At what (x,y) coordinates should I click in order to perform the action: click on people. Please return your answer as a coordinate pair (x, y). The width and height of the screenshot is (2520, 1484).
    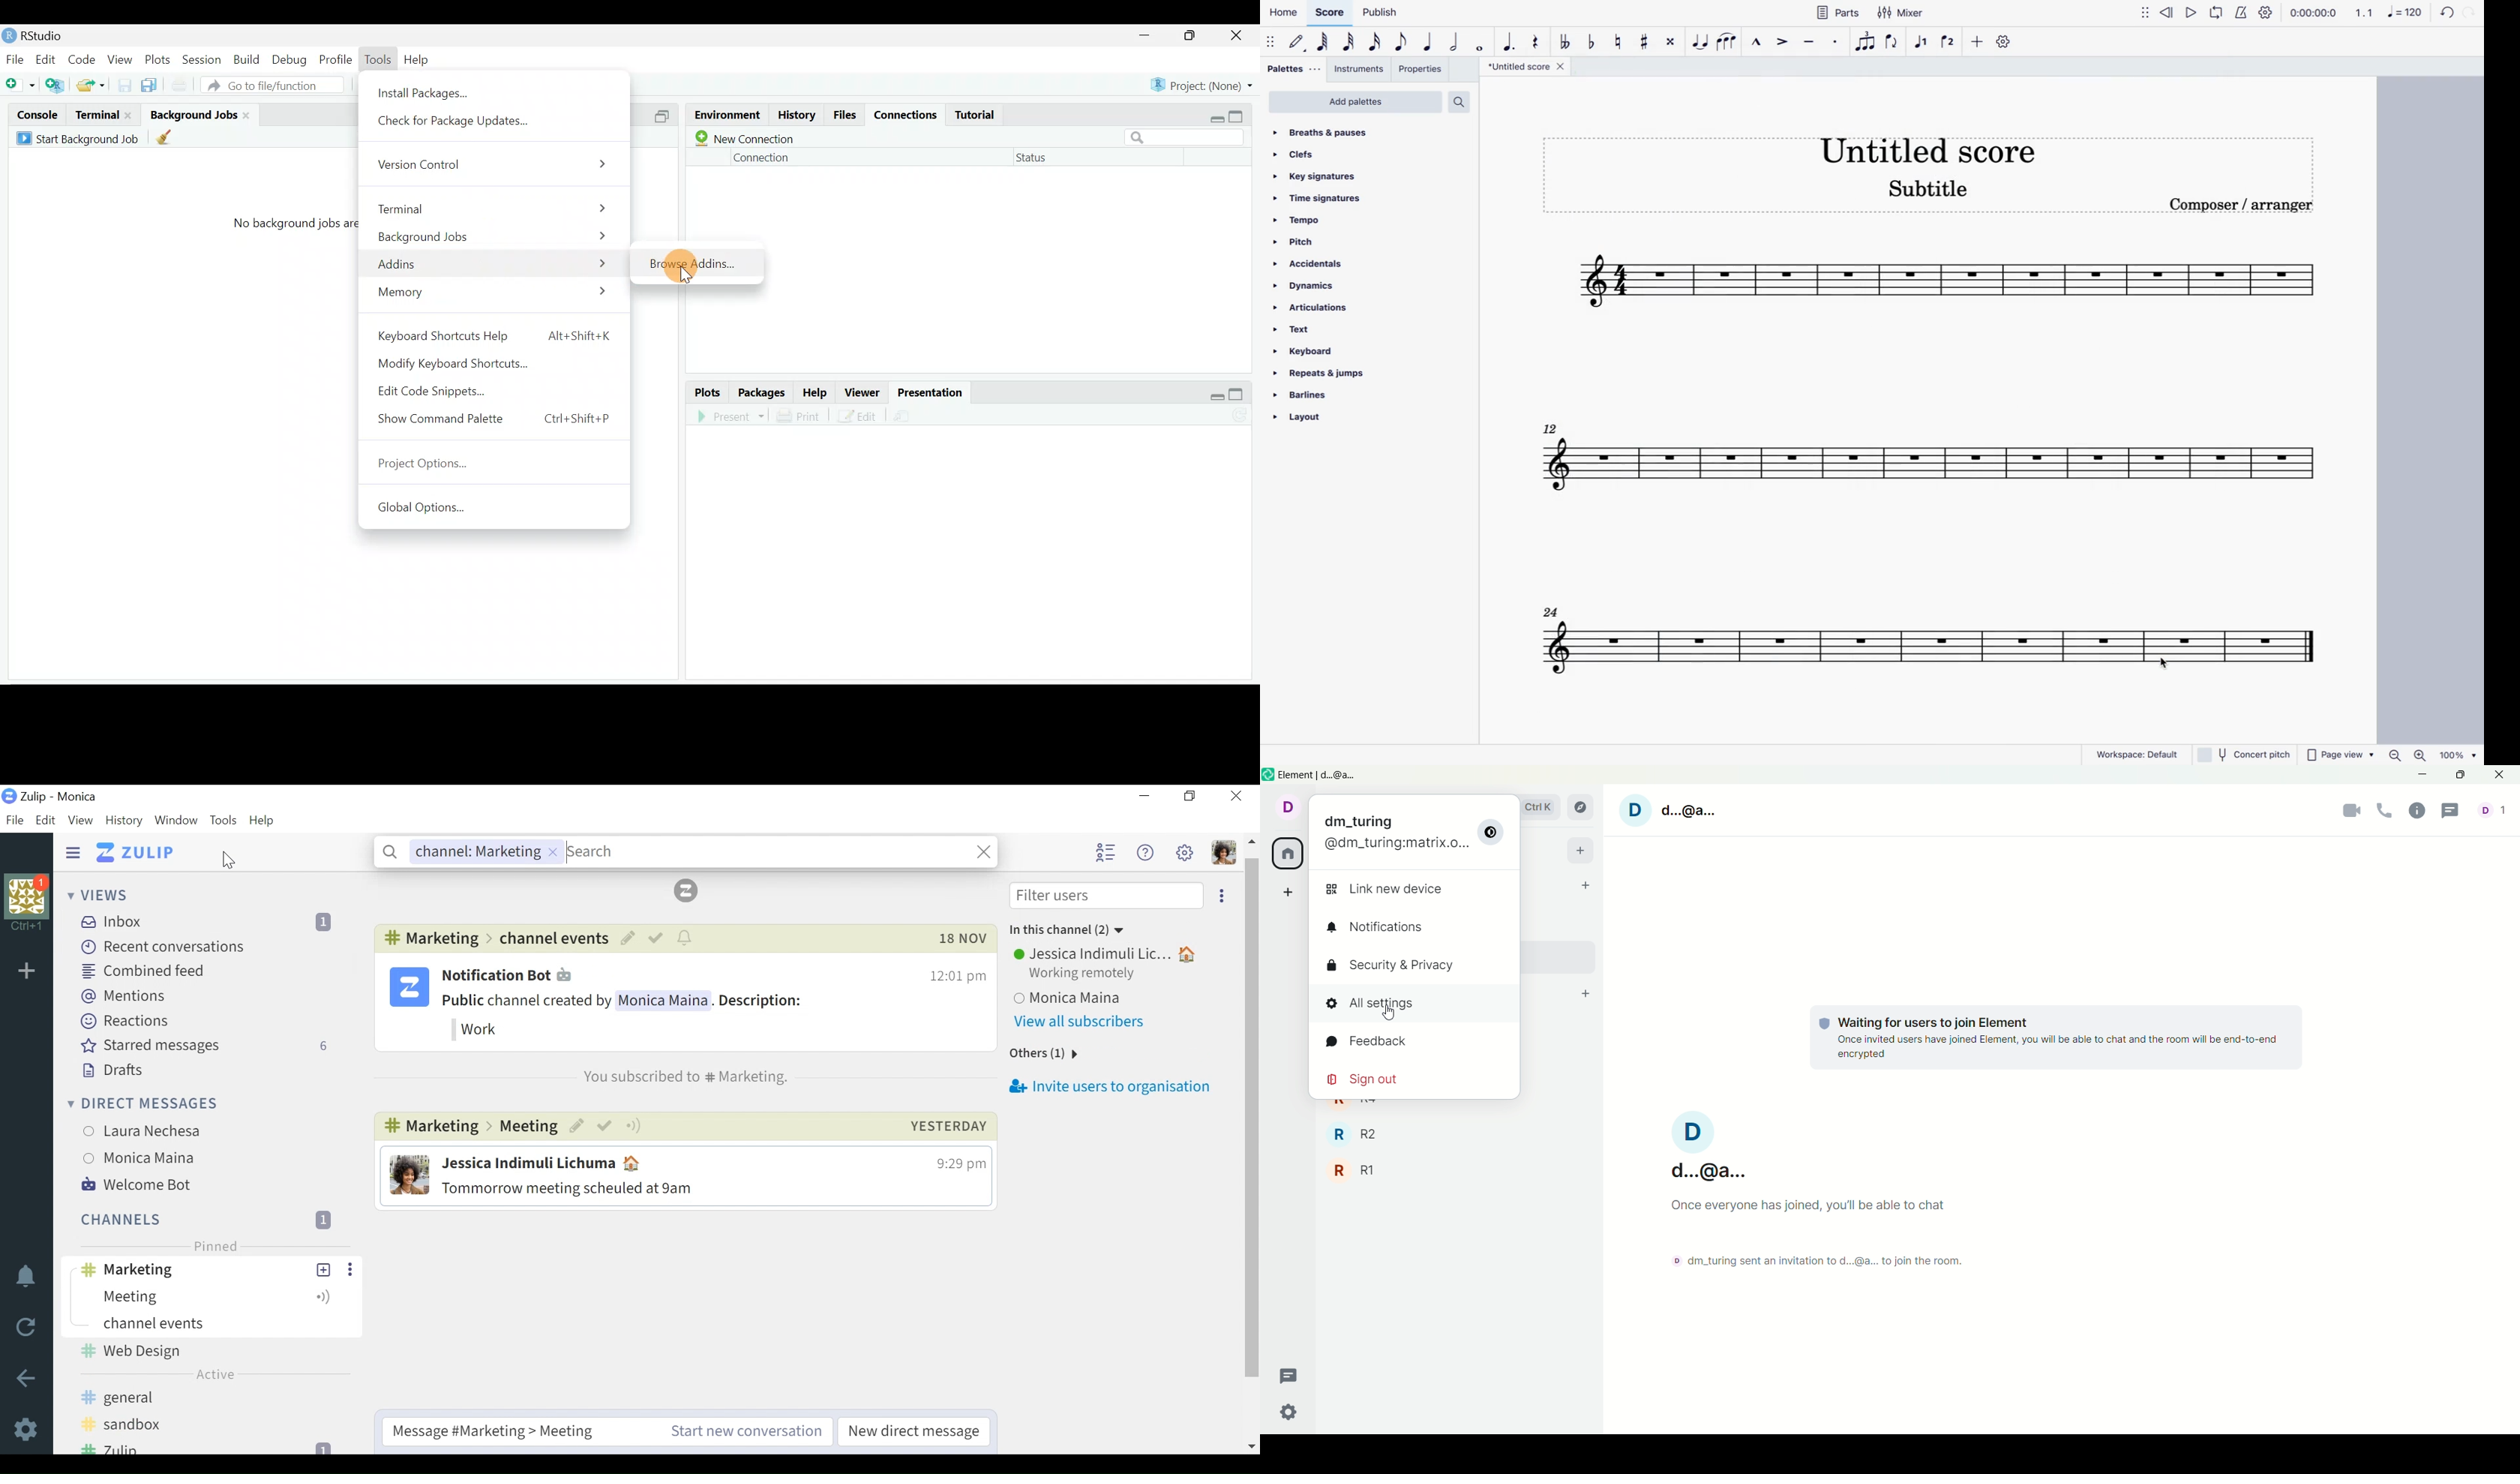
    Looking at the image, I should click on (2495, 814).